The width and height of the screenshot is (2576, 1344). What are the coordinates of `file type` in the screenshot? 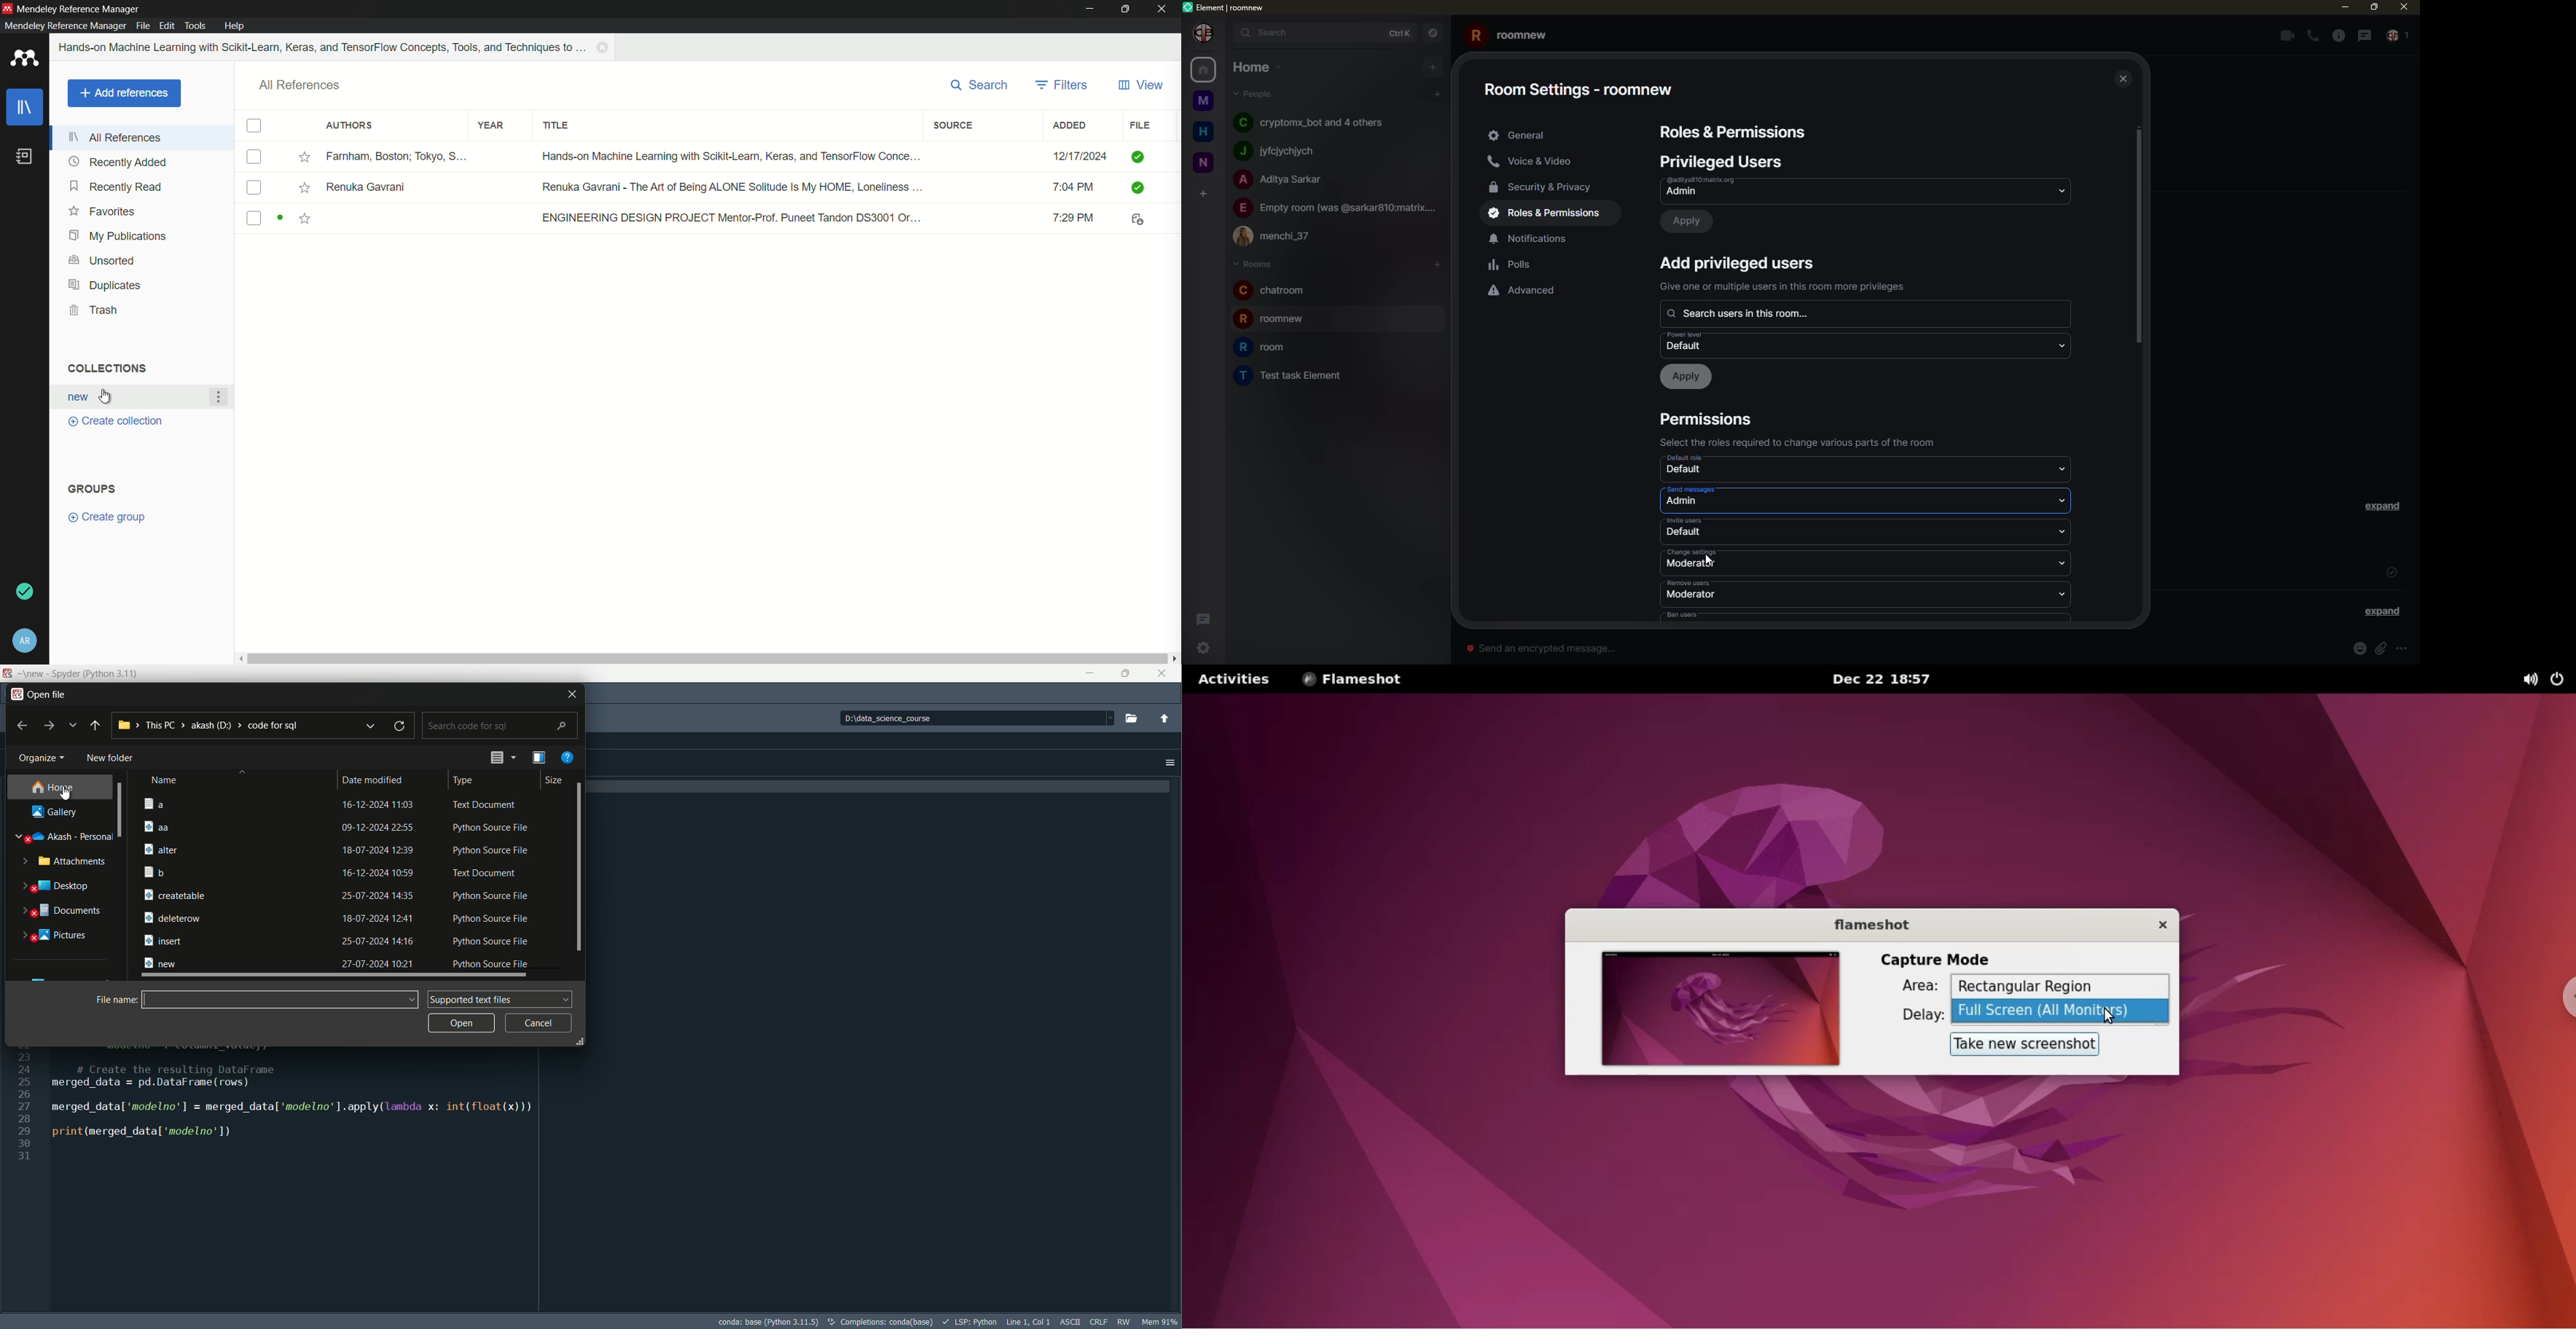 It's located at (490, 828).